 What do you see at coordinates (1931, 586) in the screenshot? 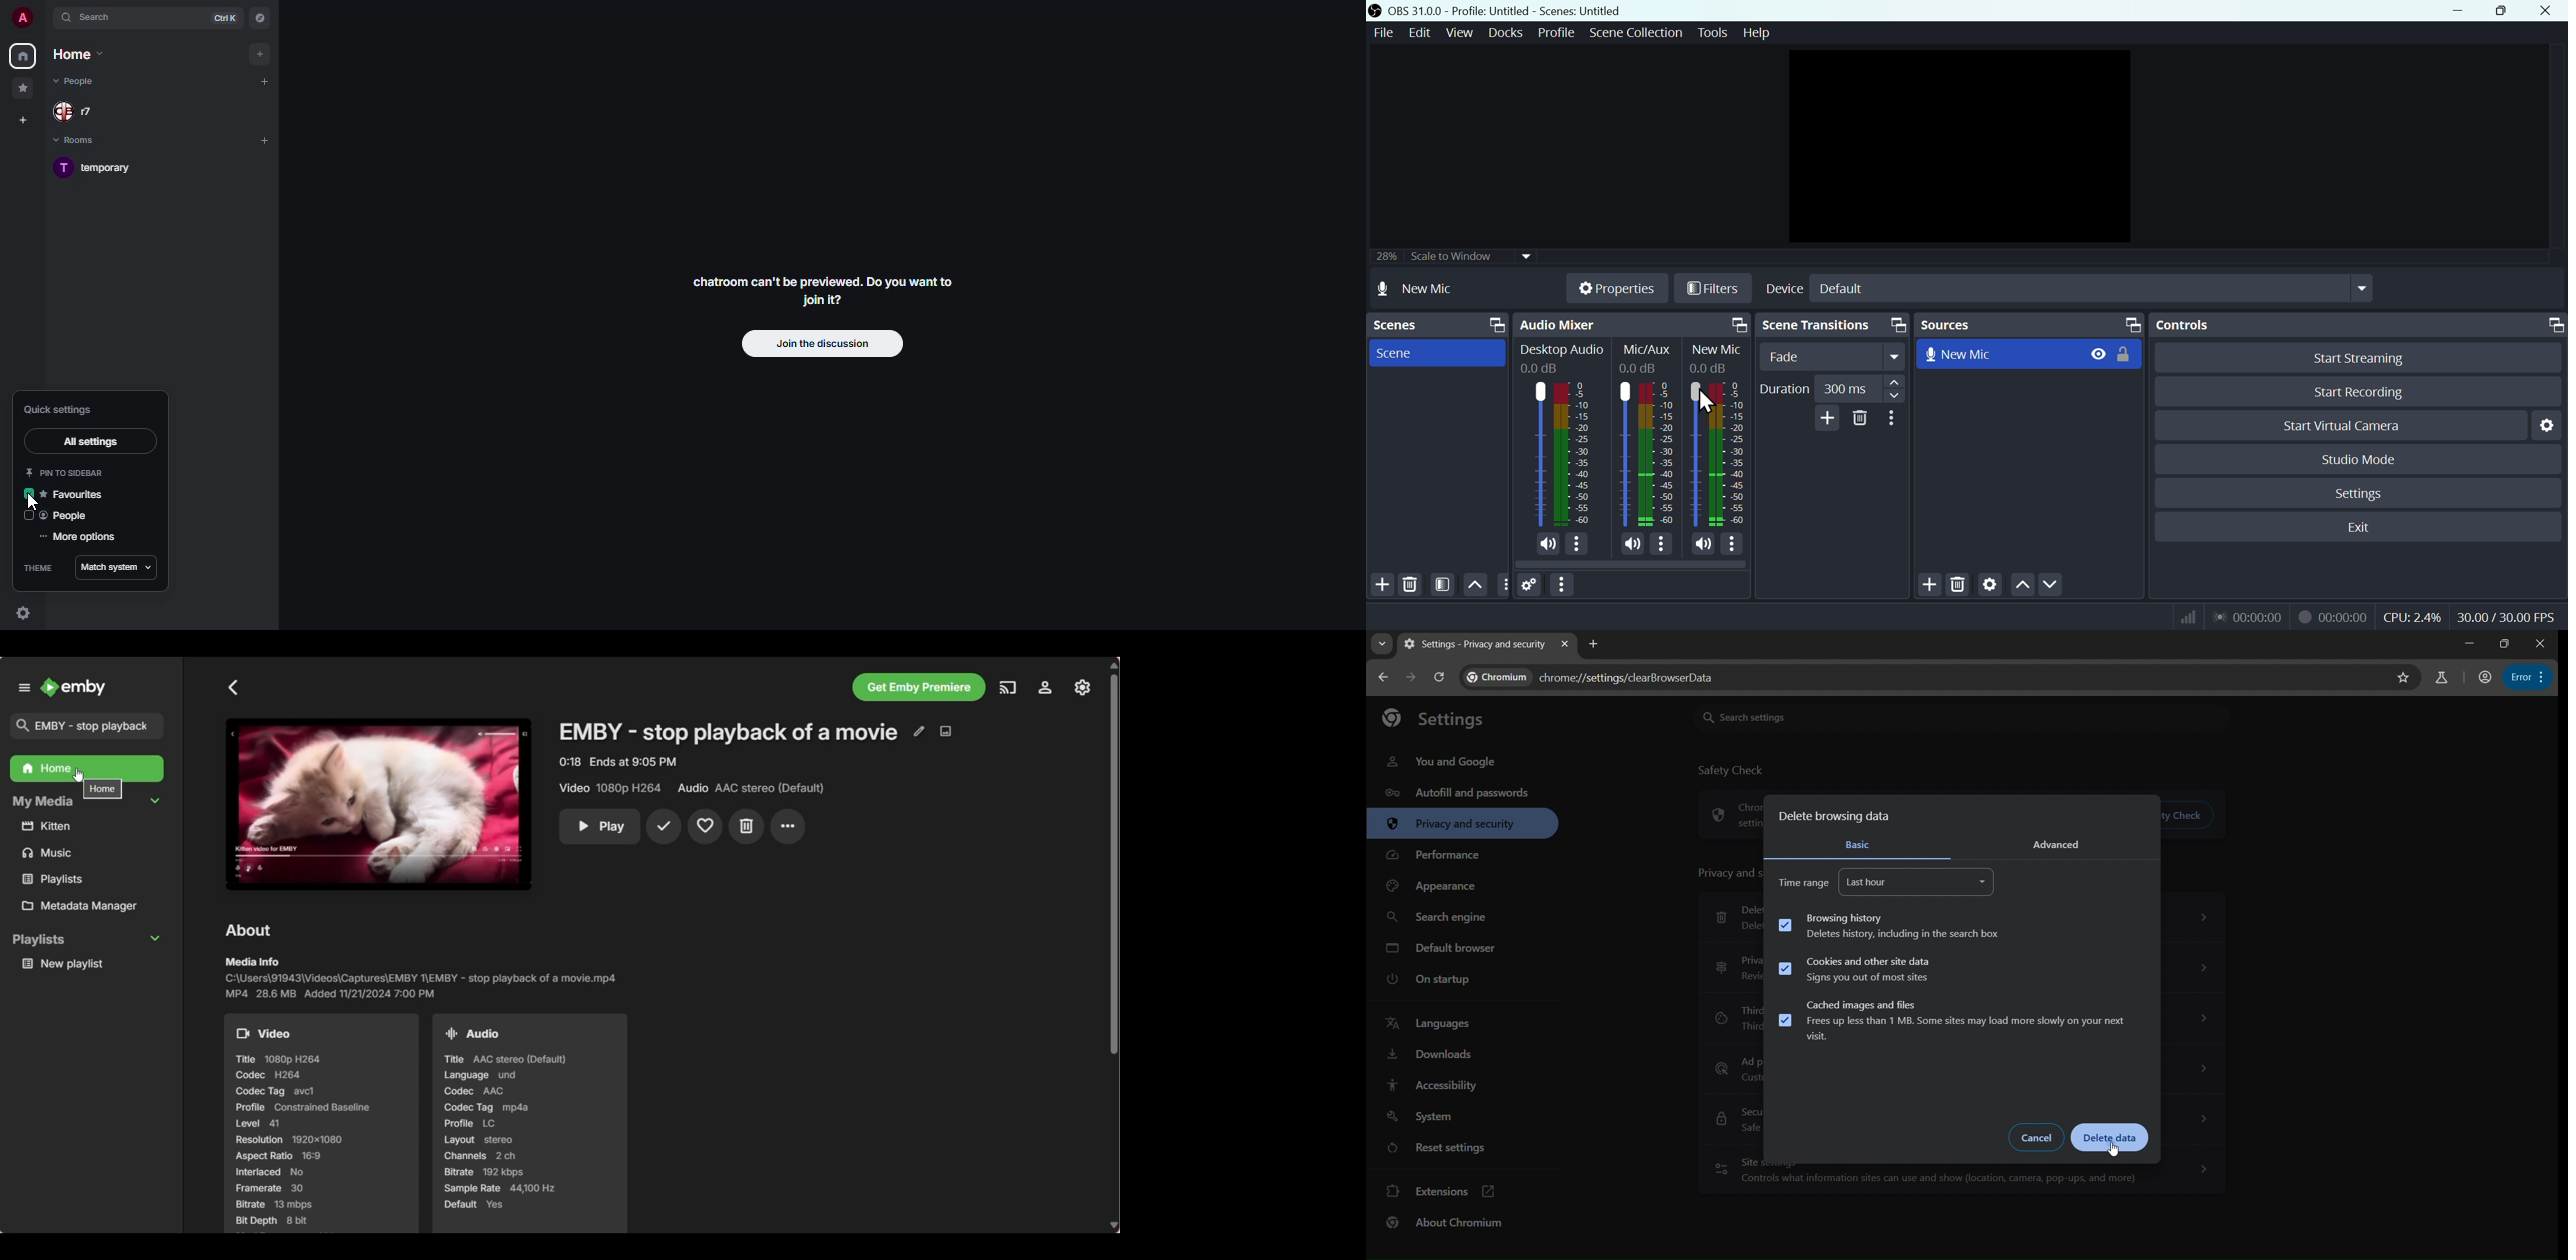
I see `Add` at bounding box center [1931, 586].